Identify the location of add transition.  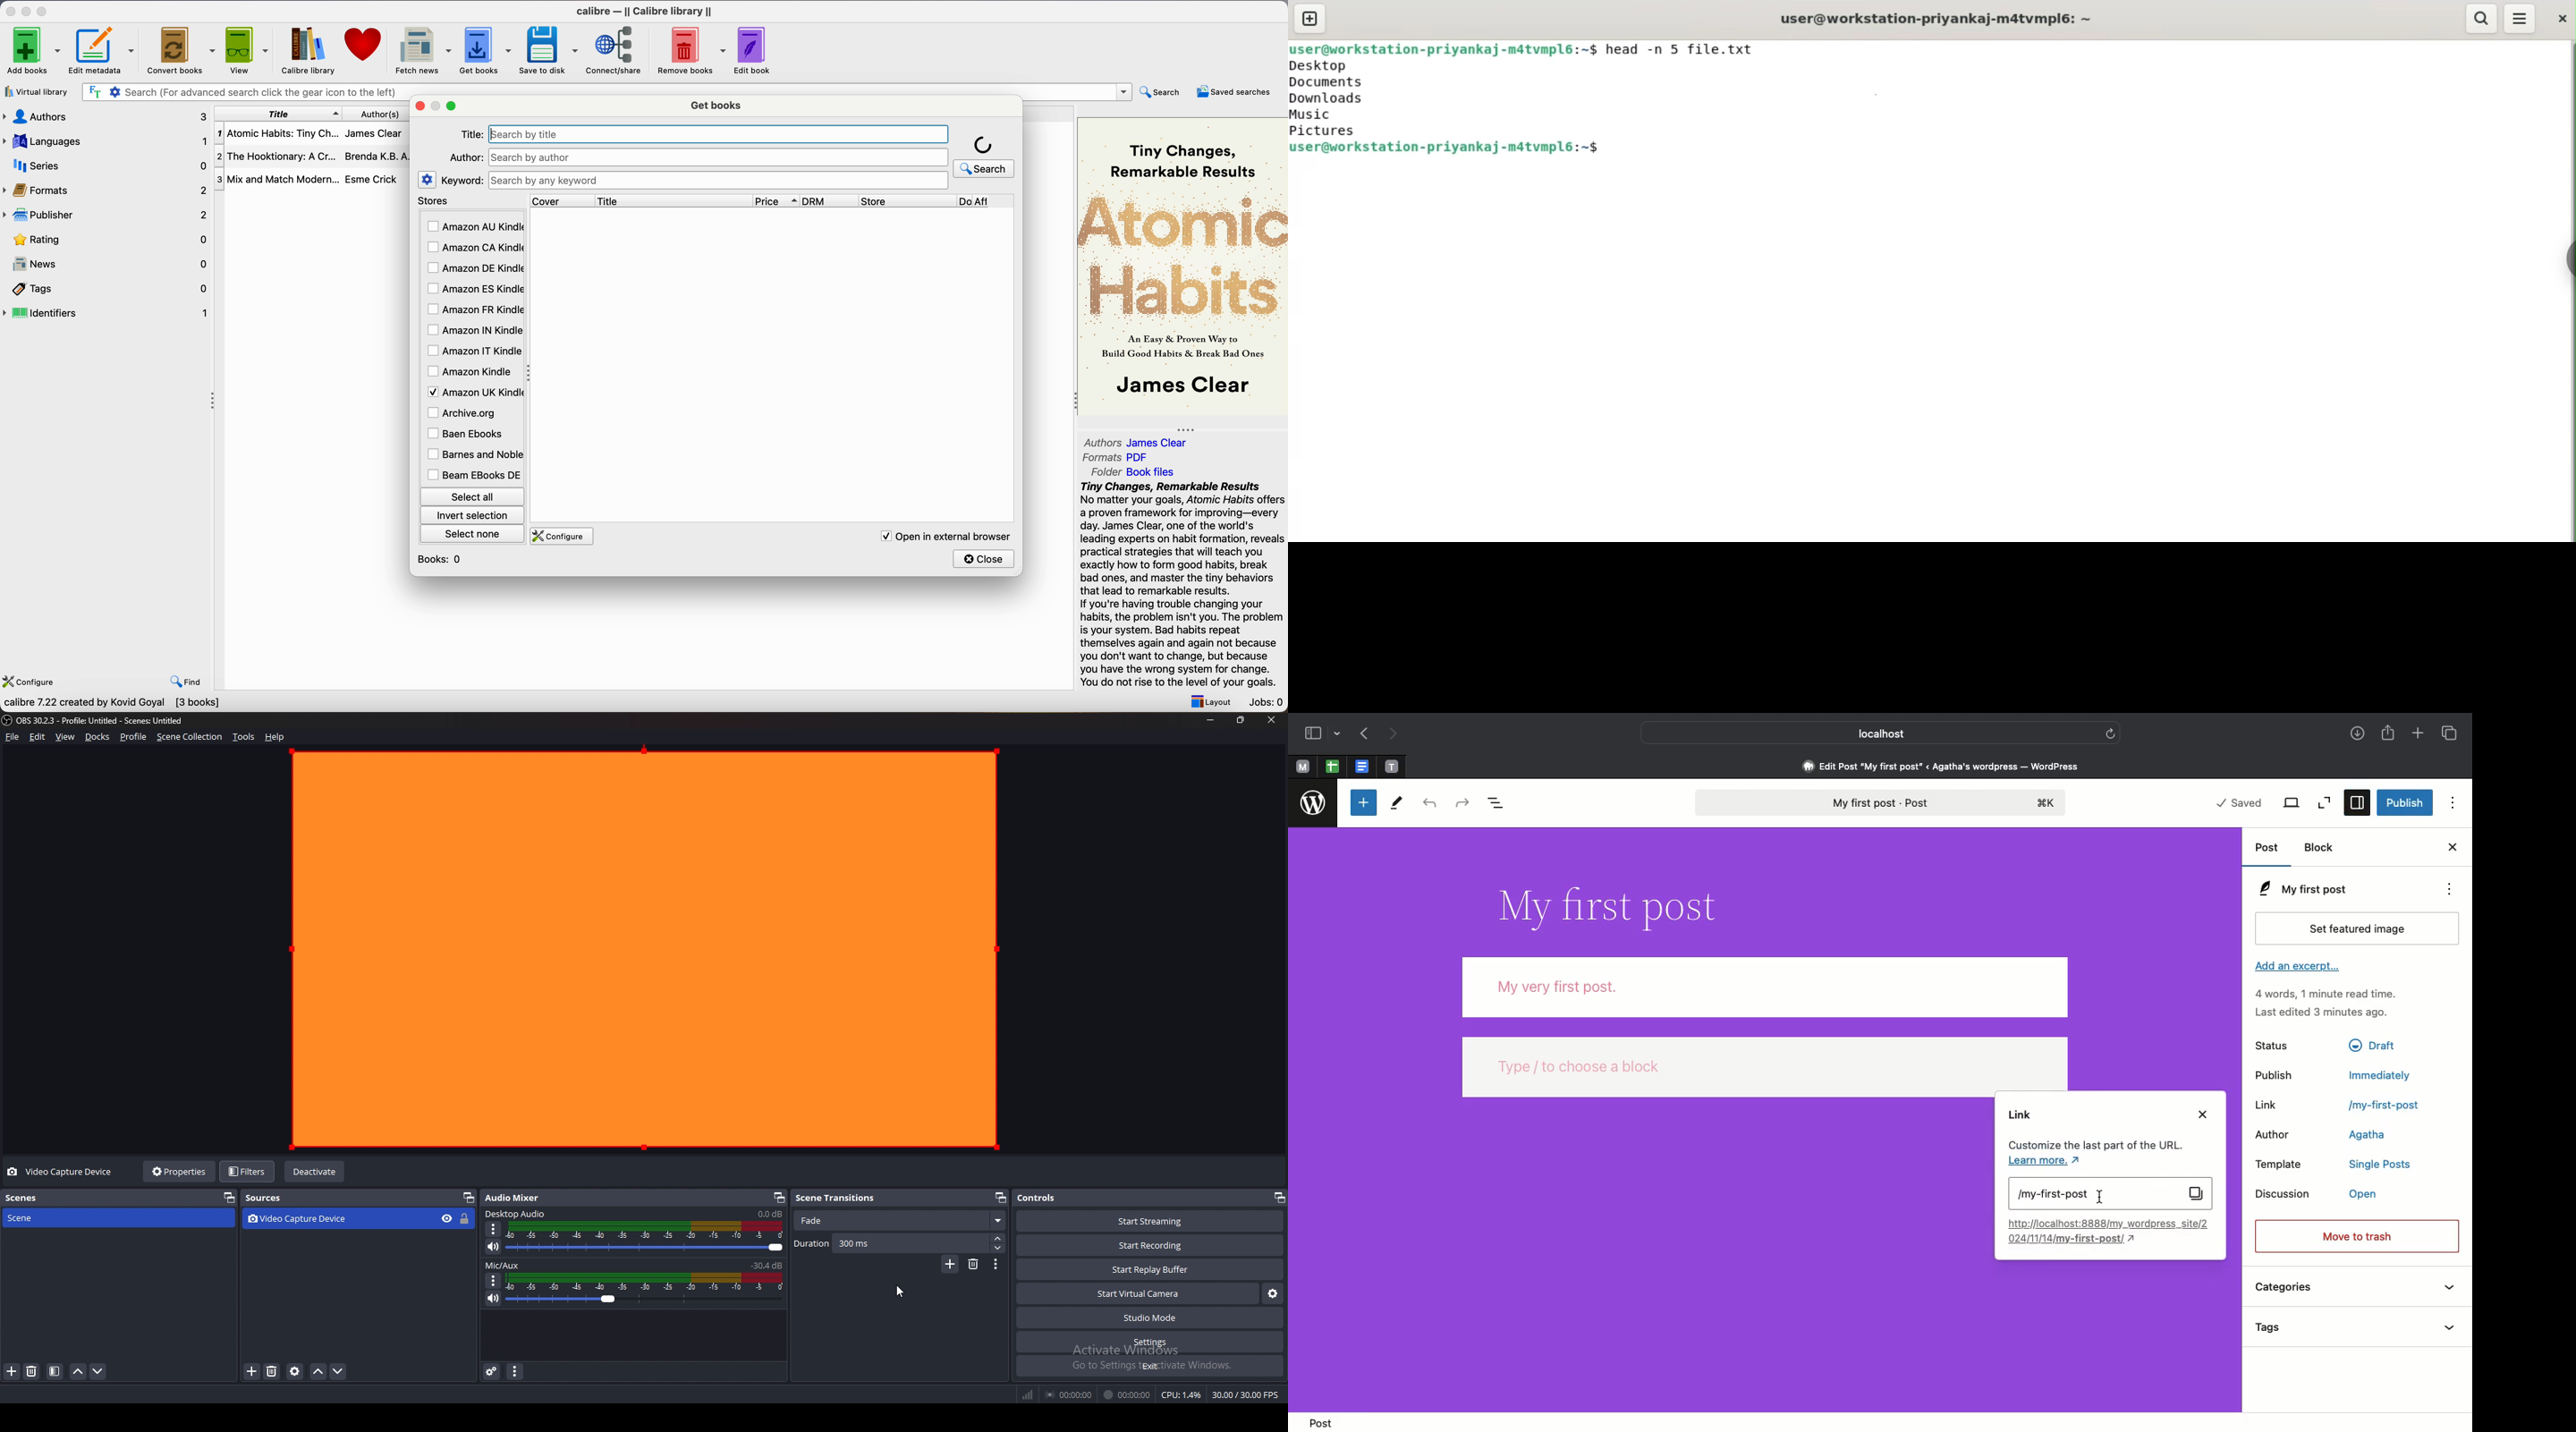
(951, 1264).